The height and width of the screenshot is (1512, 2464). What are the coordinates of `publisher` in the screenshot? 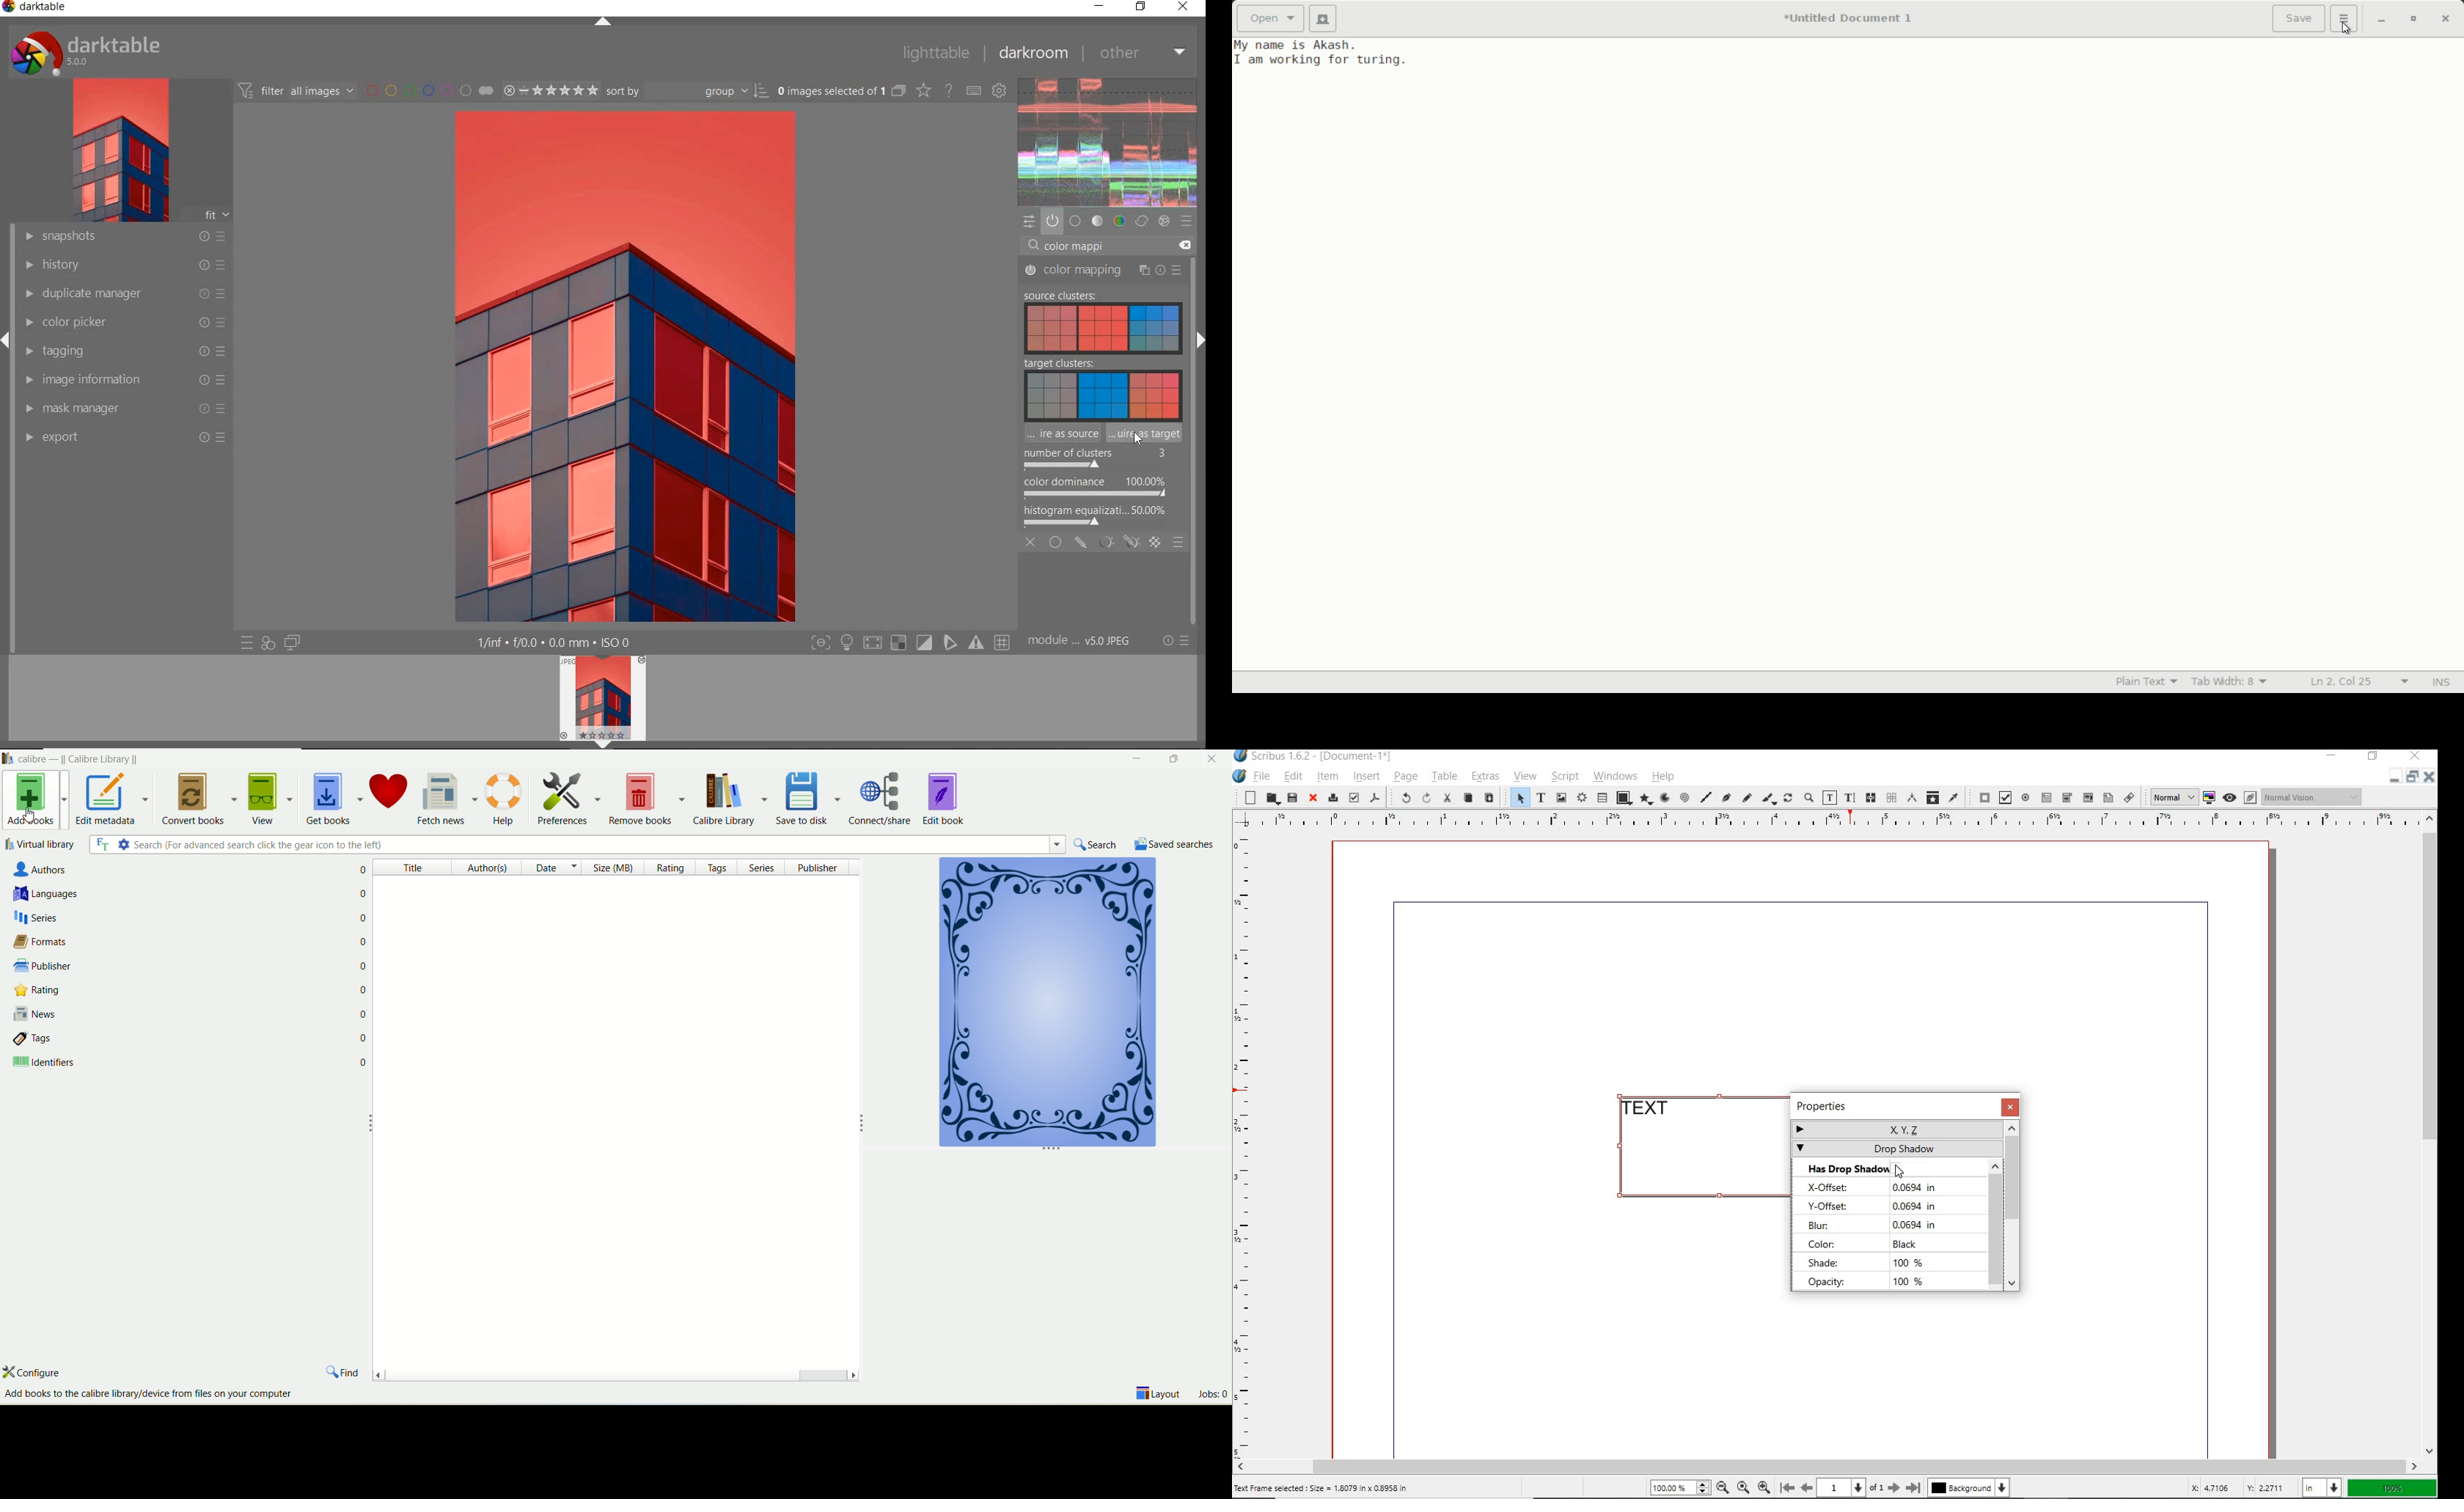 It's located at (821, 867).